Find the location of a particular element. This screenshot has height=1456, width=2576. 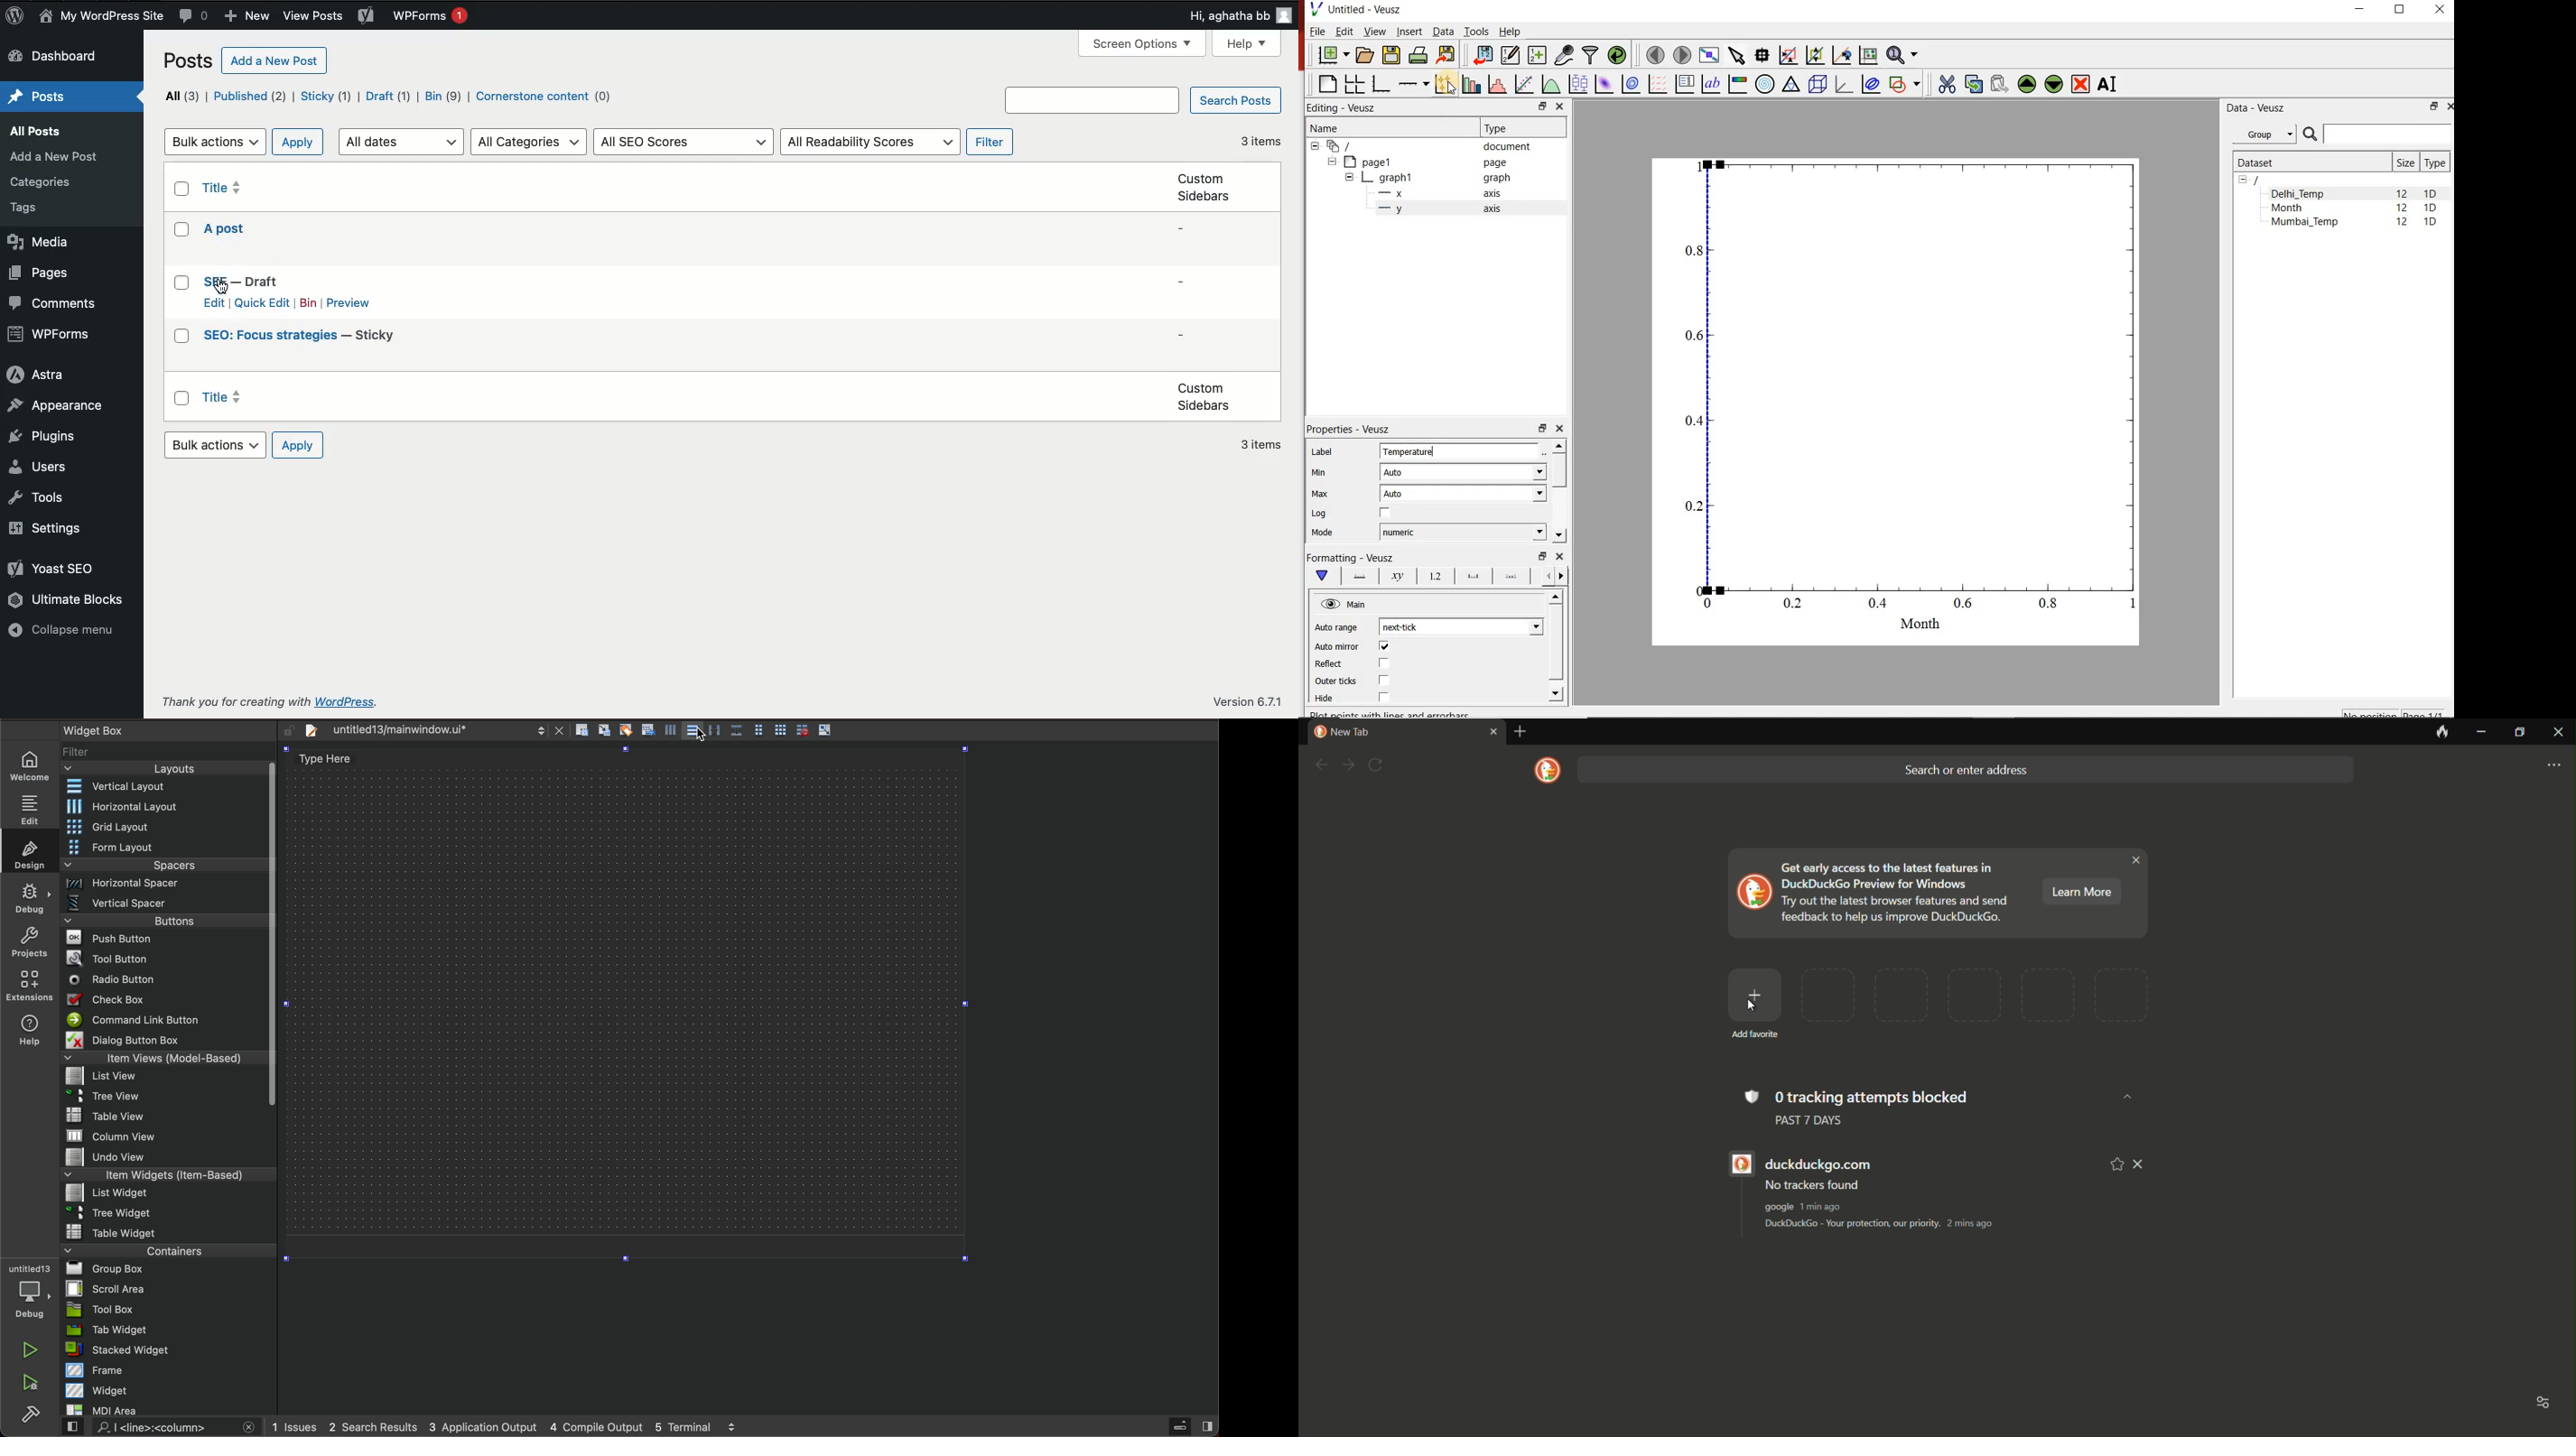

check/uncheck is located at coordinates (1385, 513).